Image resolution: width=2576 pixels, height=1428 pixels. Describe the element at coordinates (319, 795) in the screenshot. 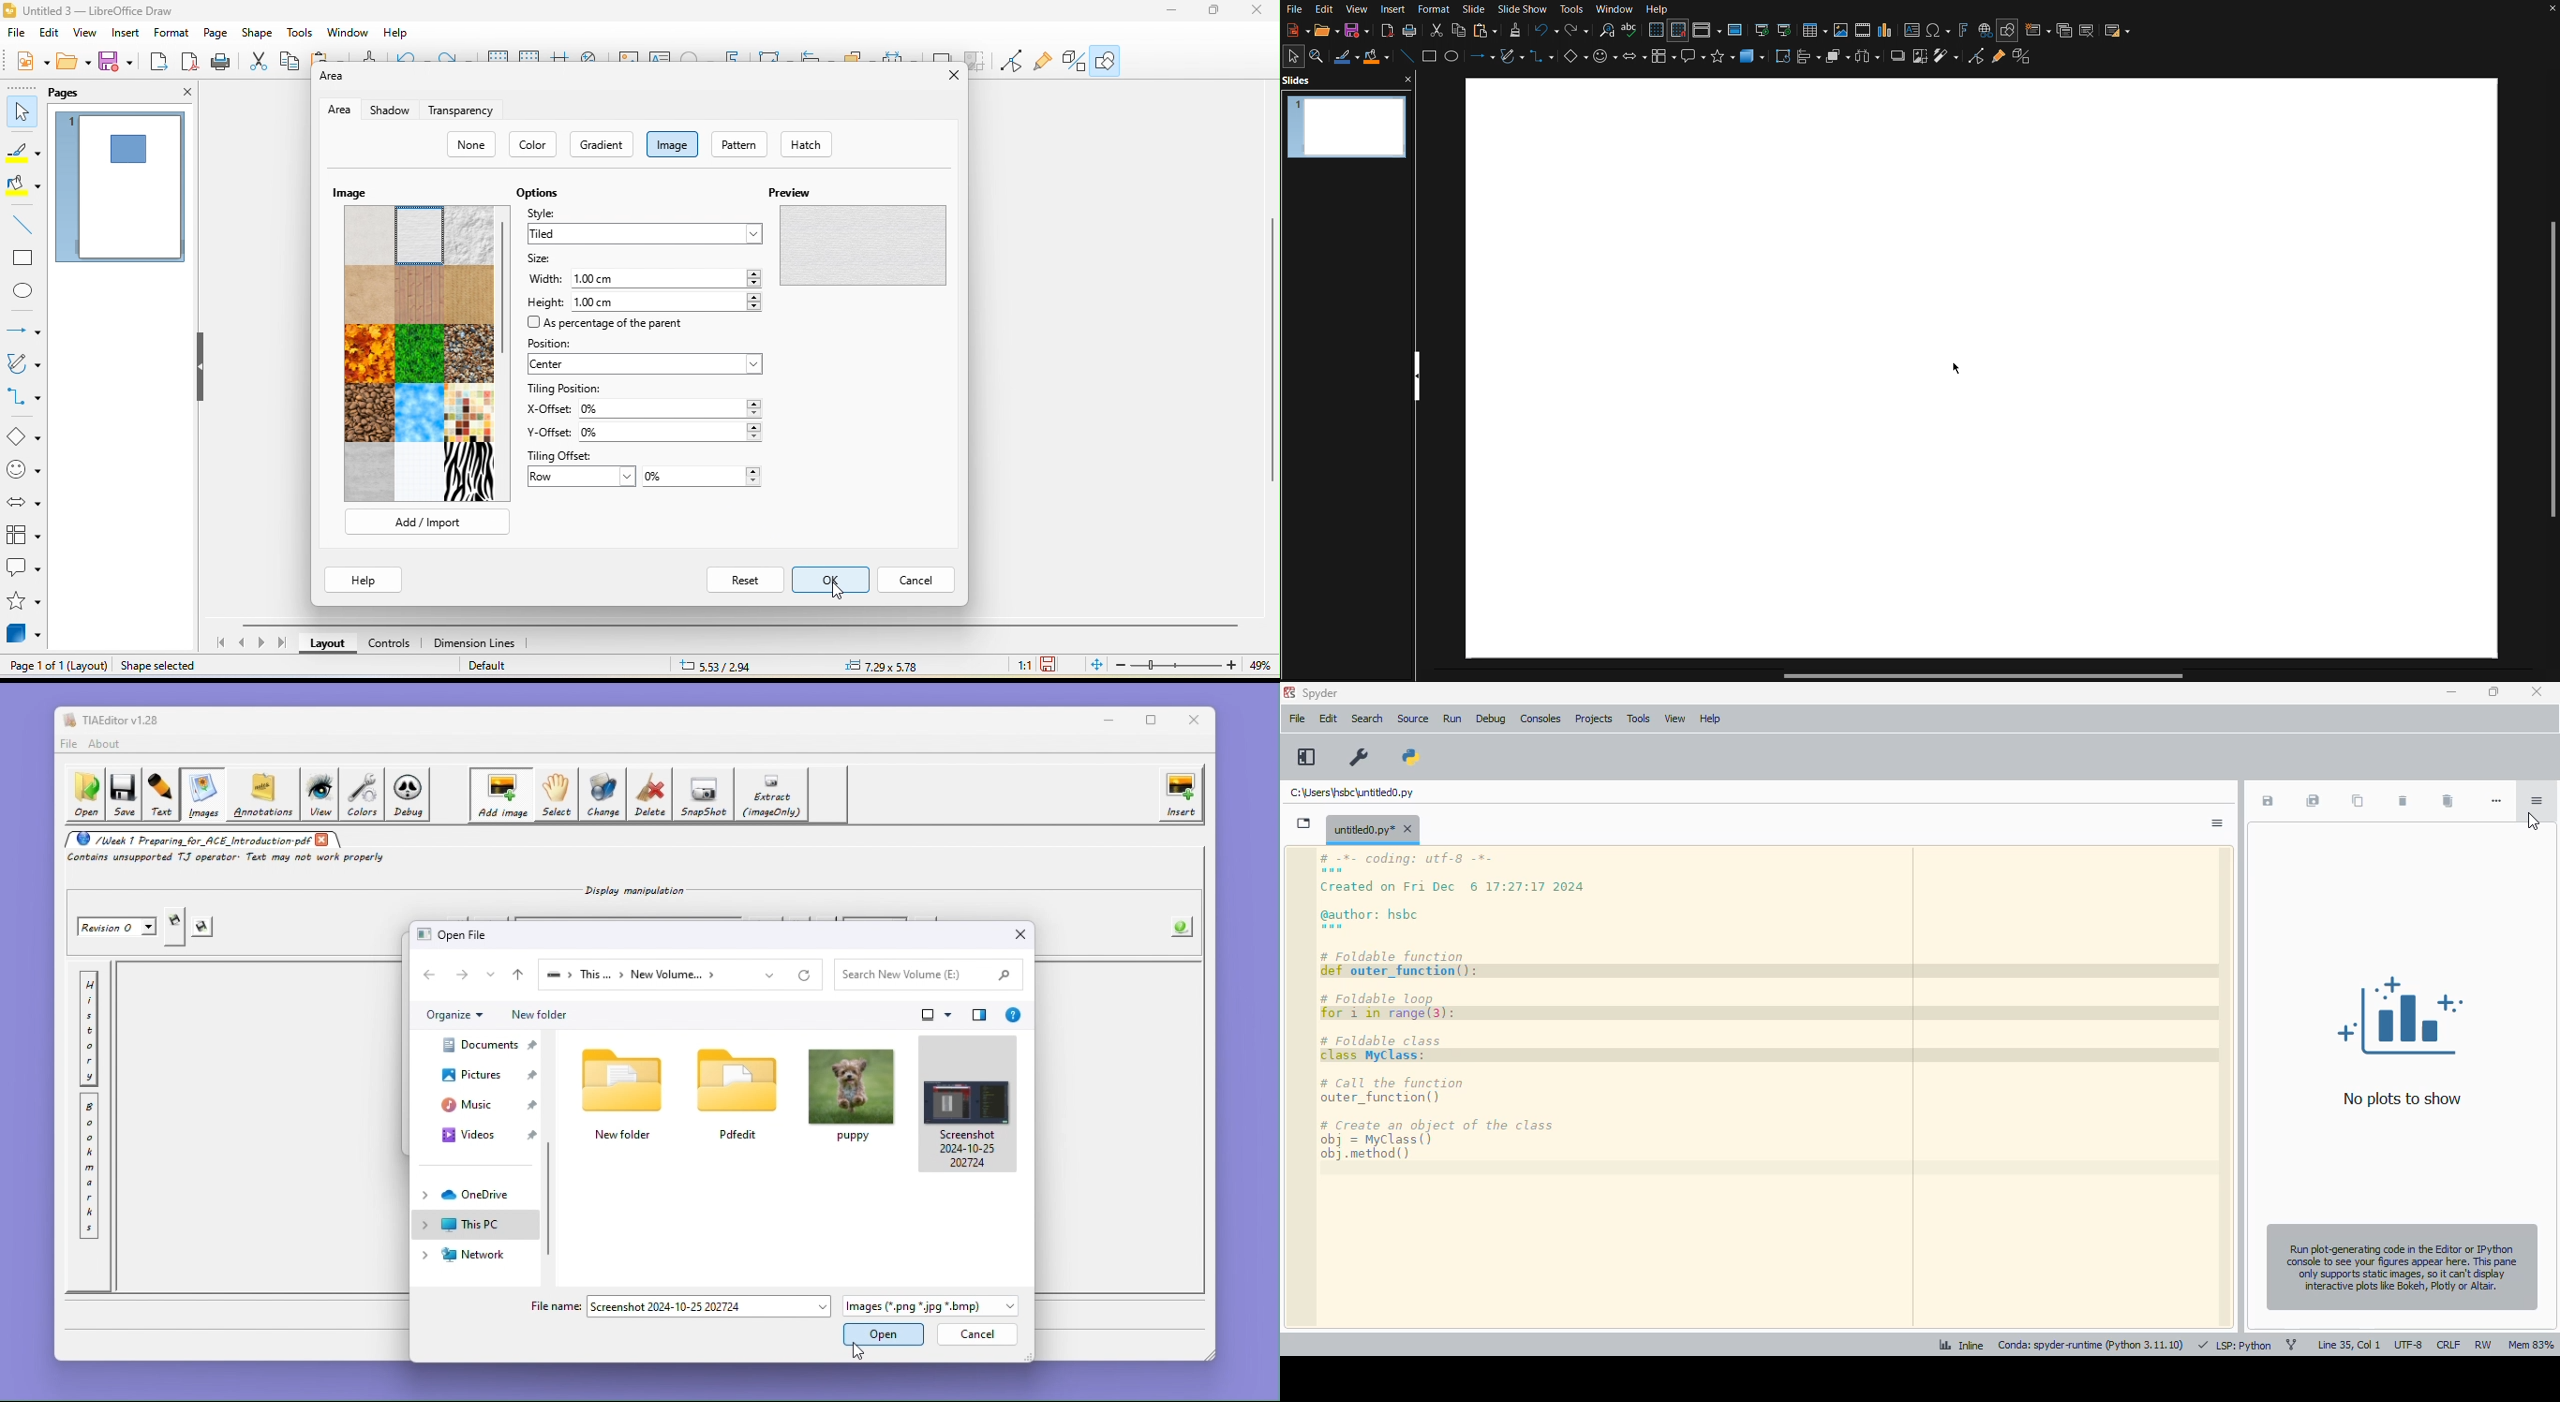

I see `view ` at that location.